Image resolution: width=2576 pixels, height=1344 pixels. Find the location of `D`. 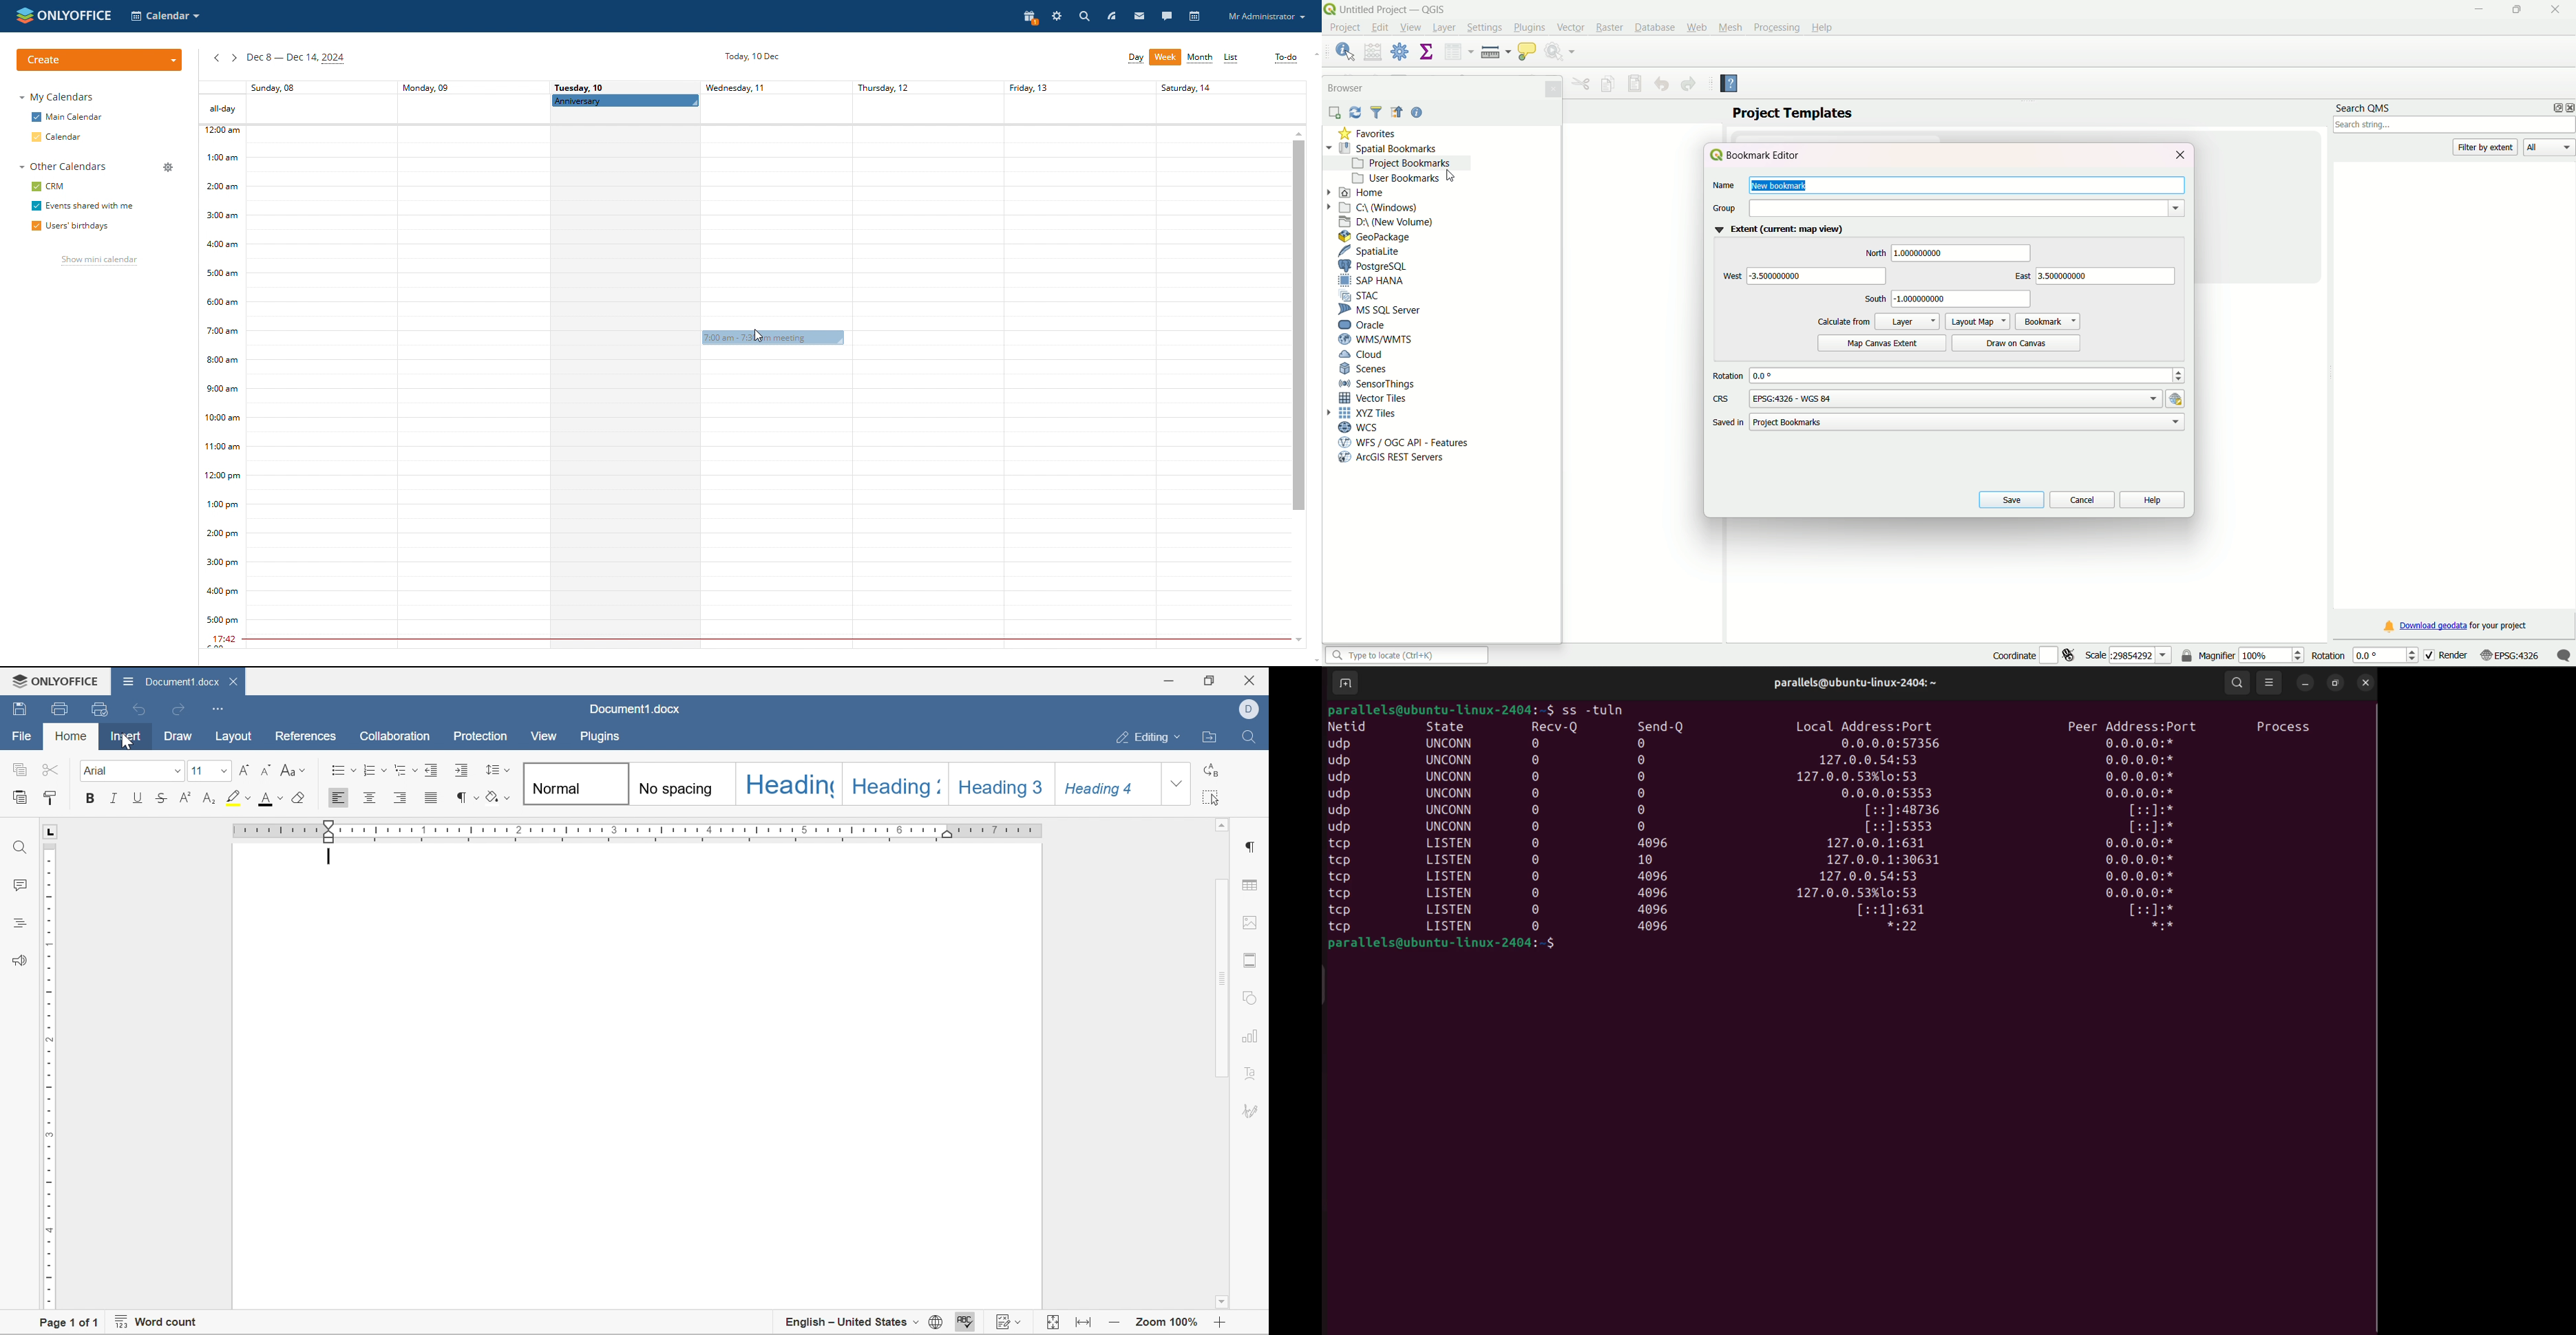

D is located at coordinates (1249, 710).